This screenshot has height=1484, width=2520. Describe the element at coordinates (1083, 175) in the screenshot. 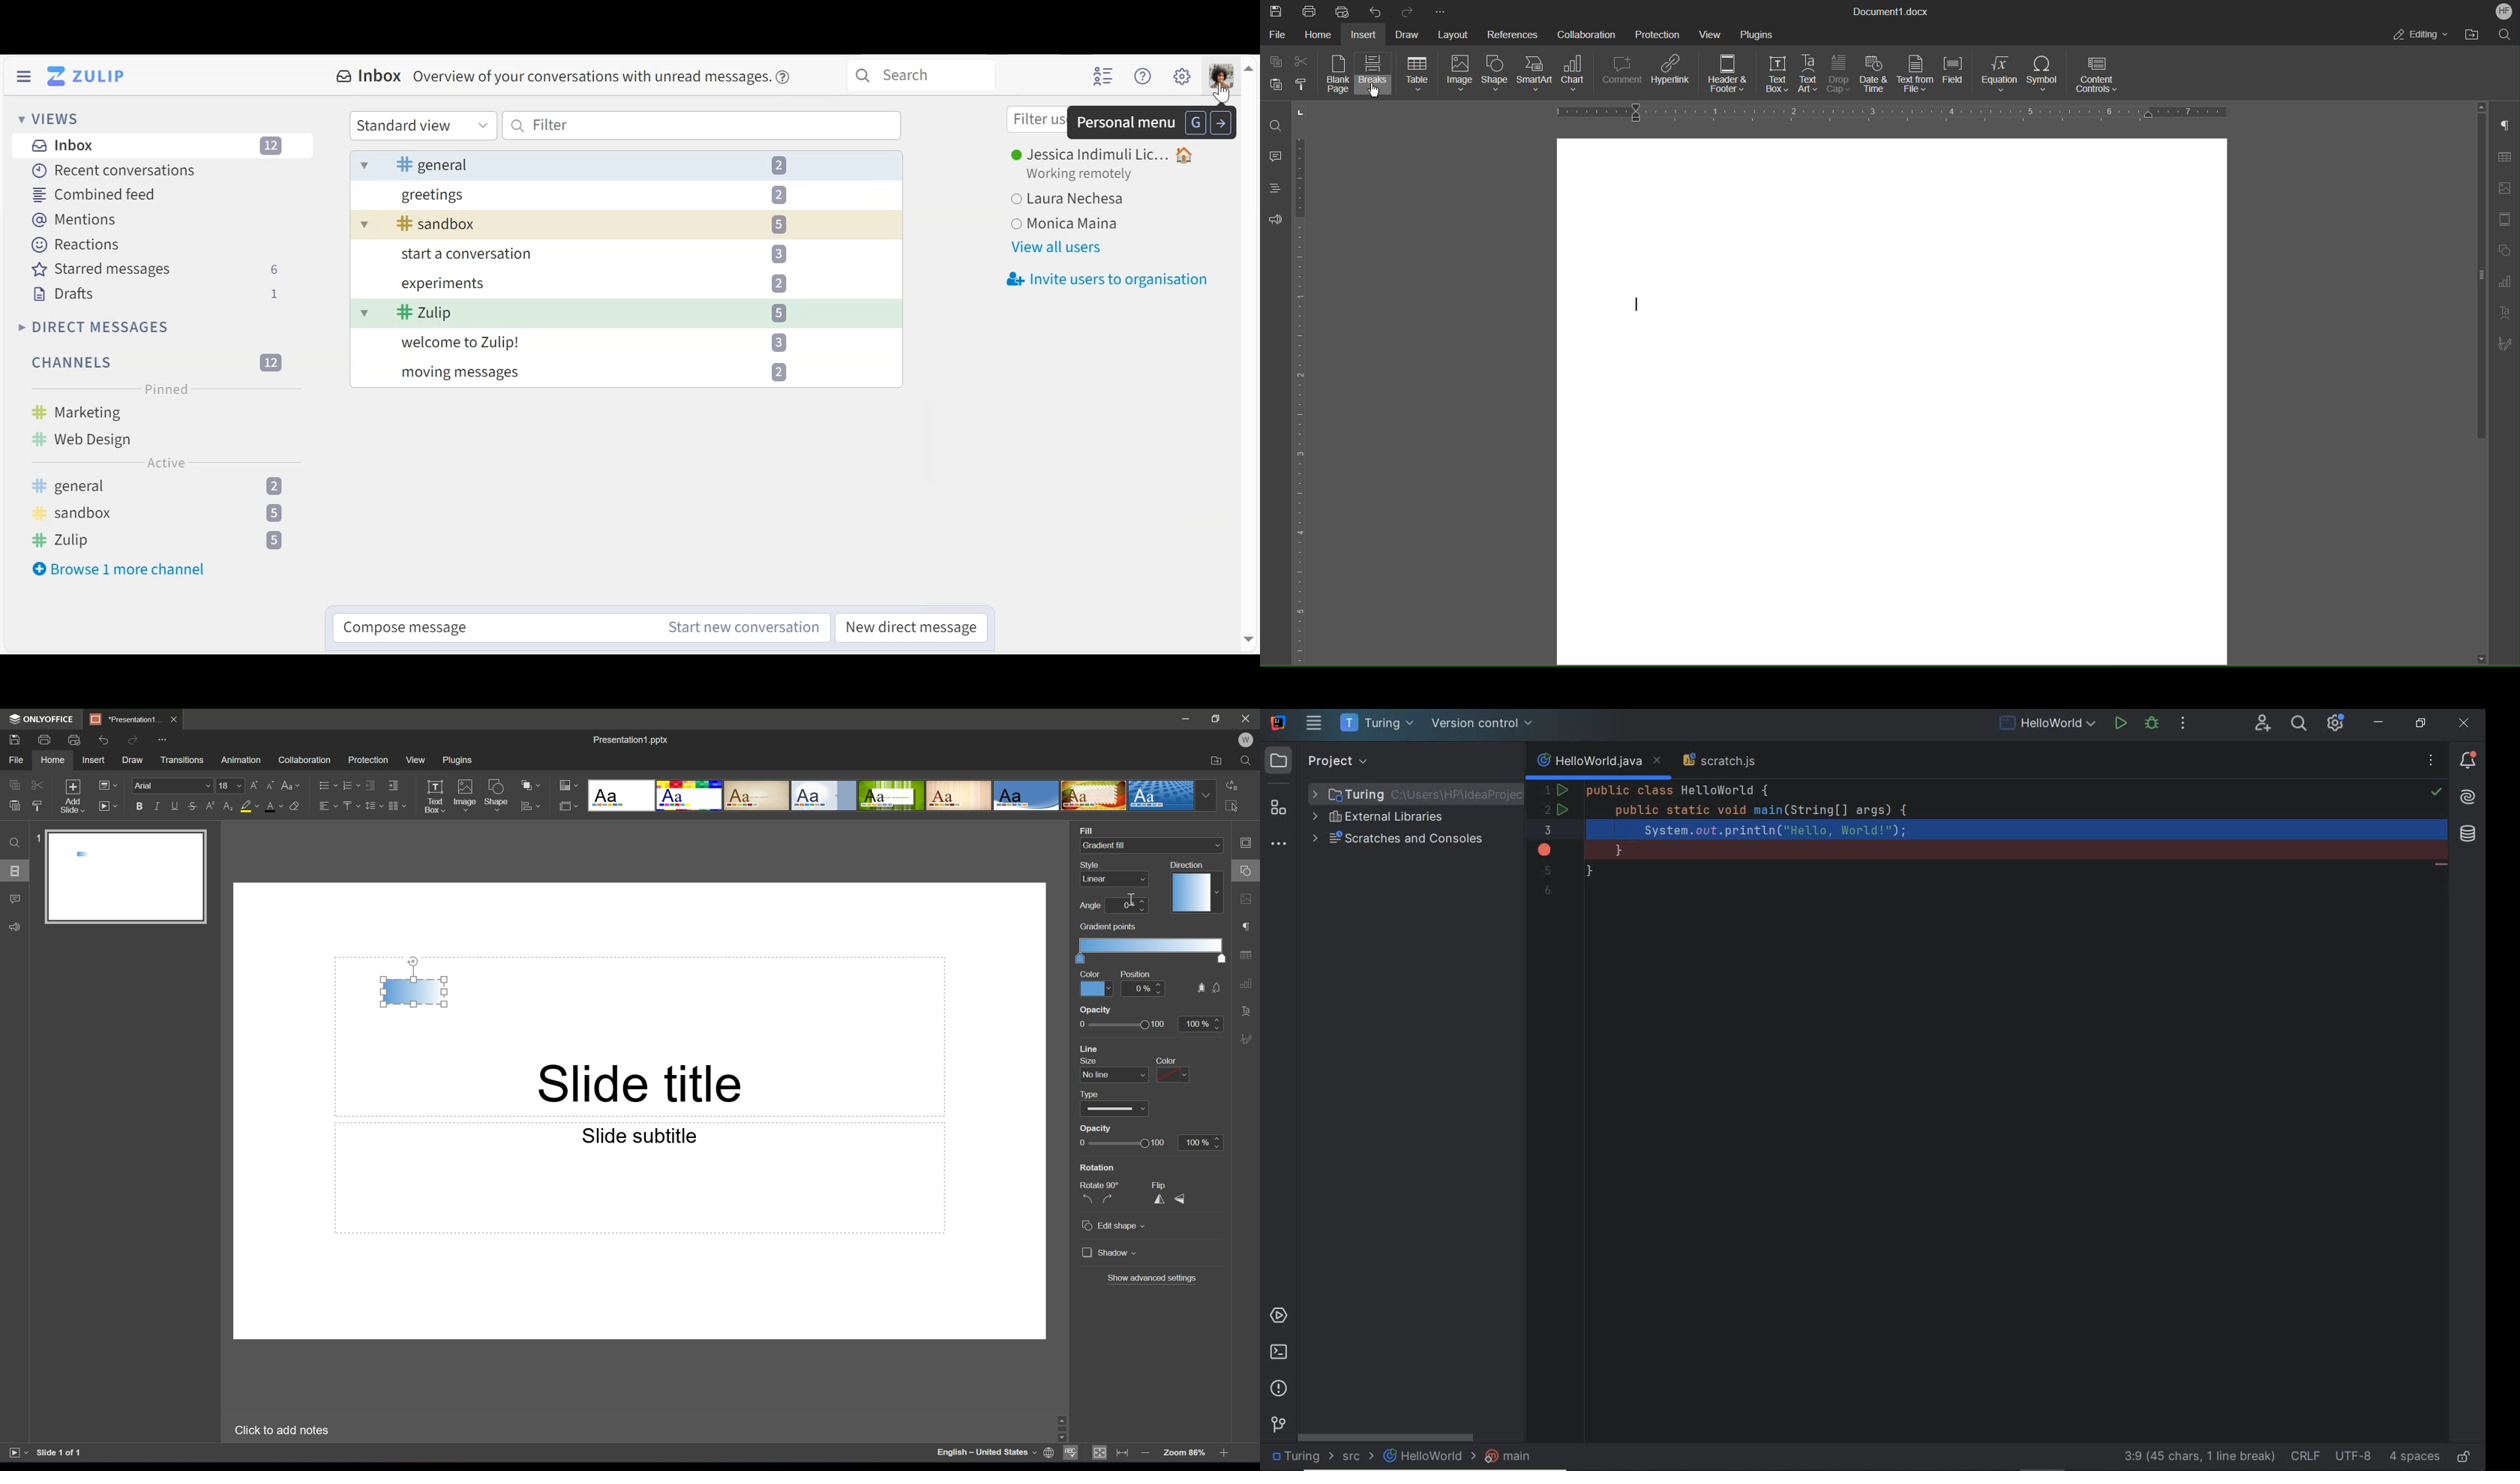

I see `Status` at that location.